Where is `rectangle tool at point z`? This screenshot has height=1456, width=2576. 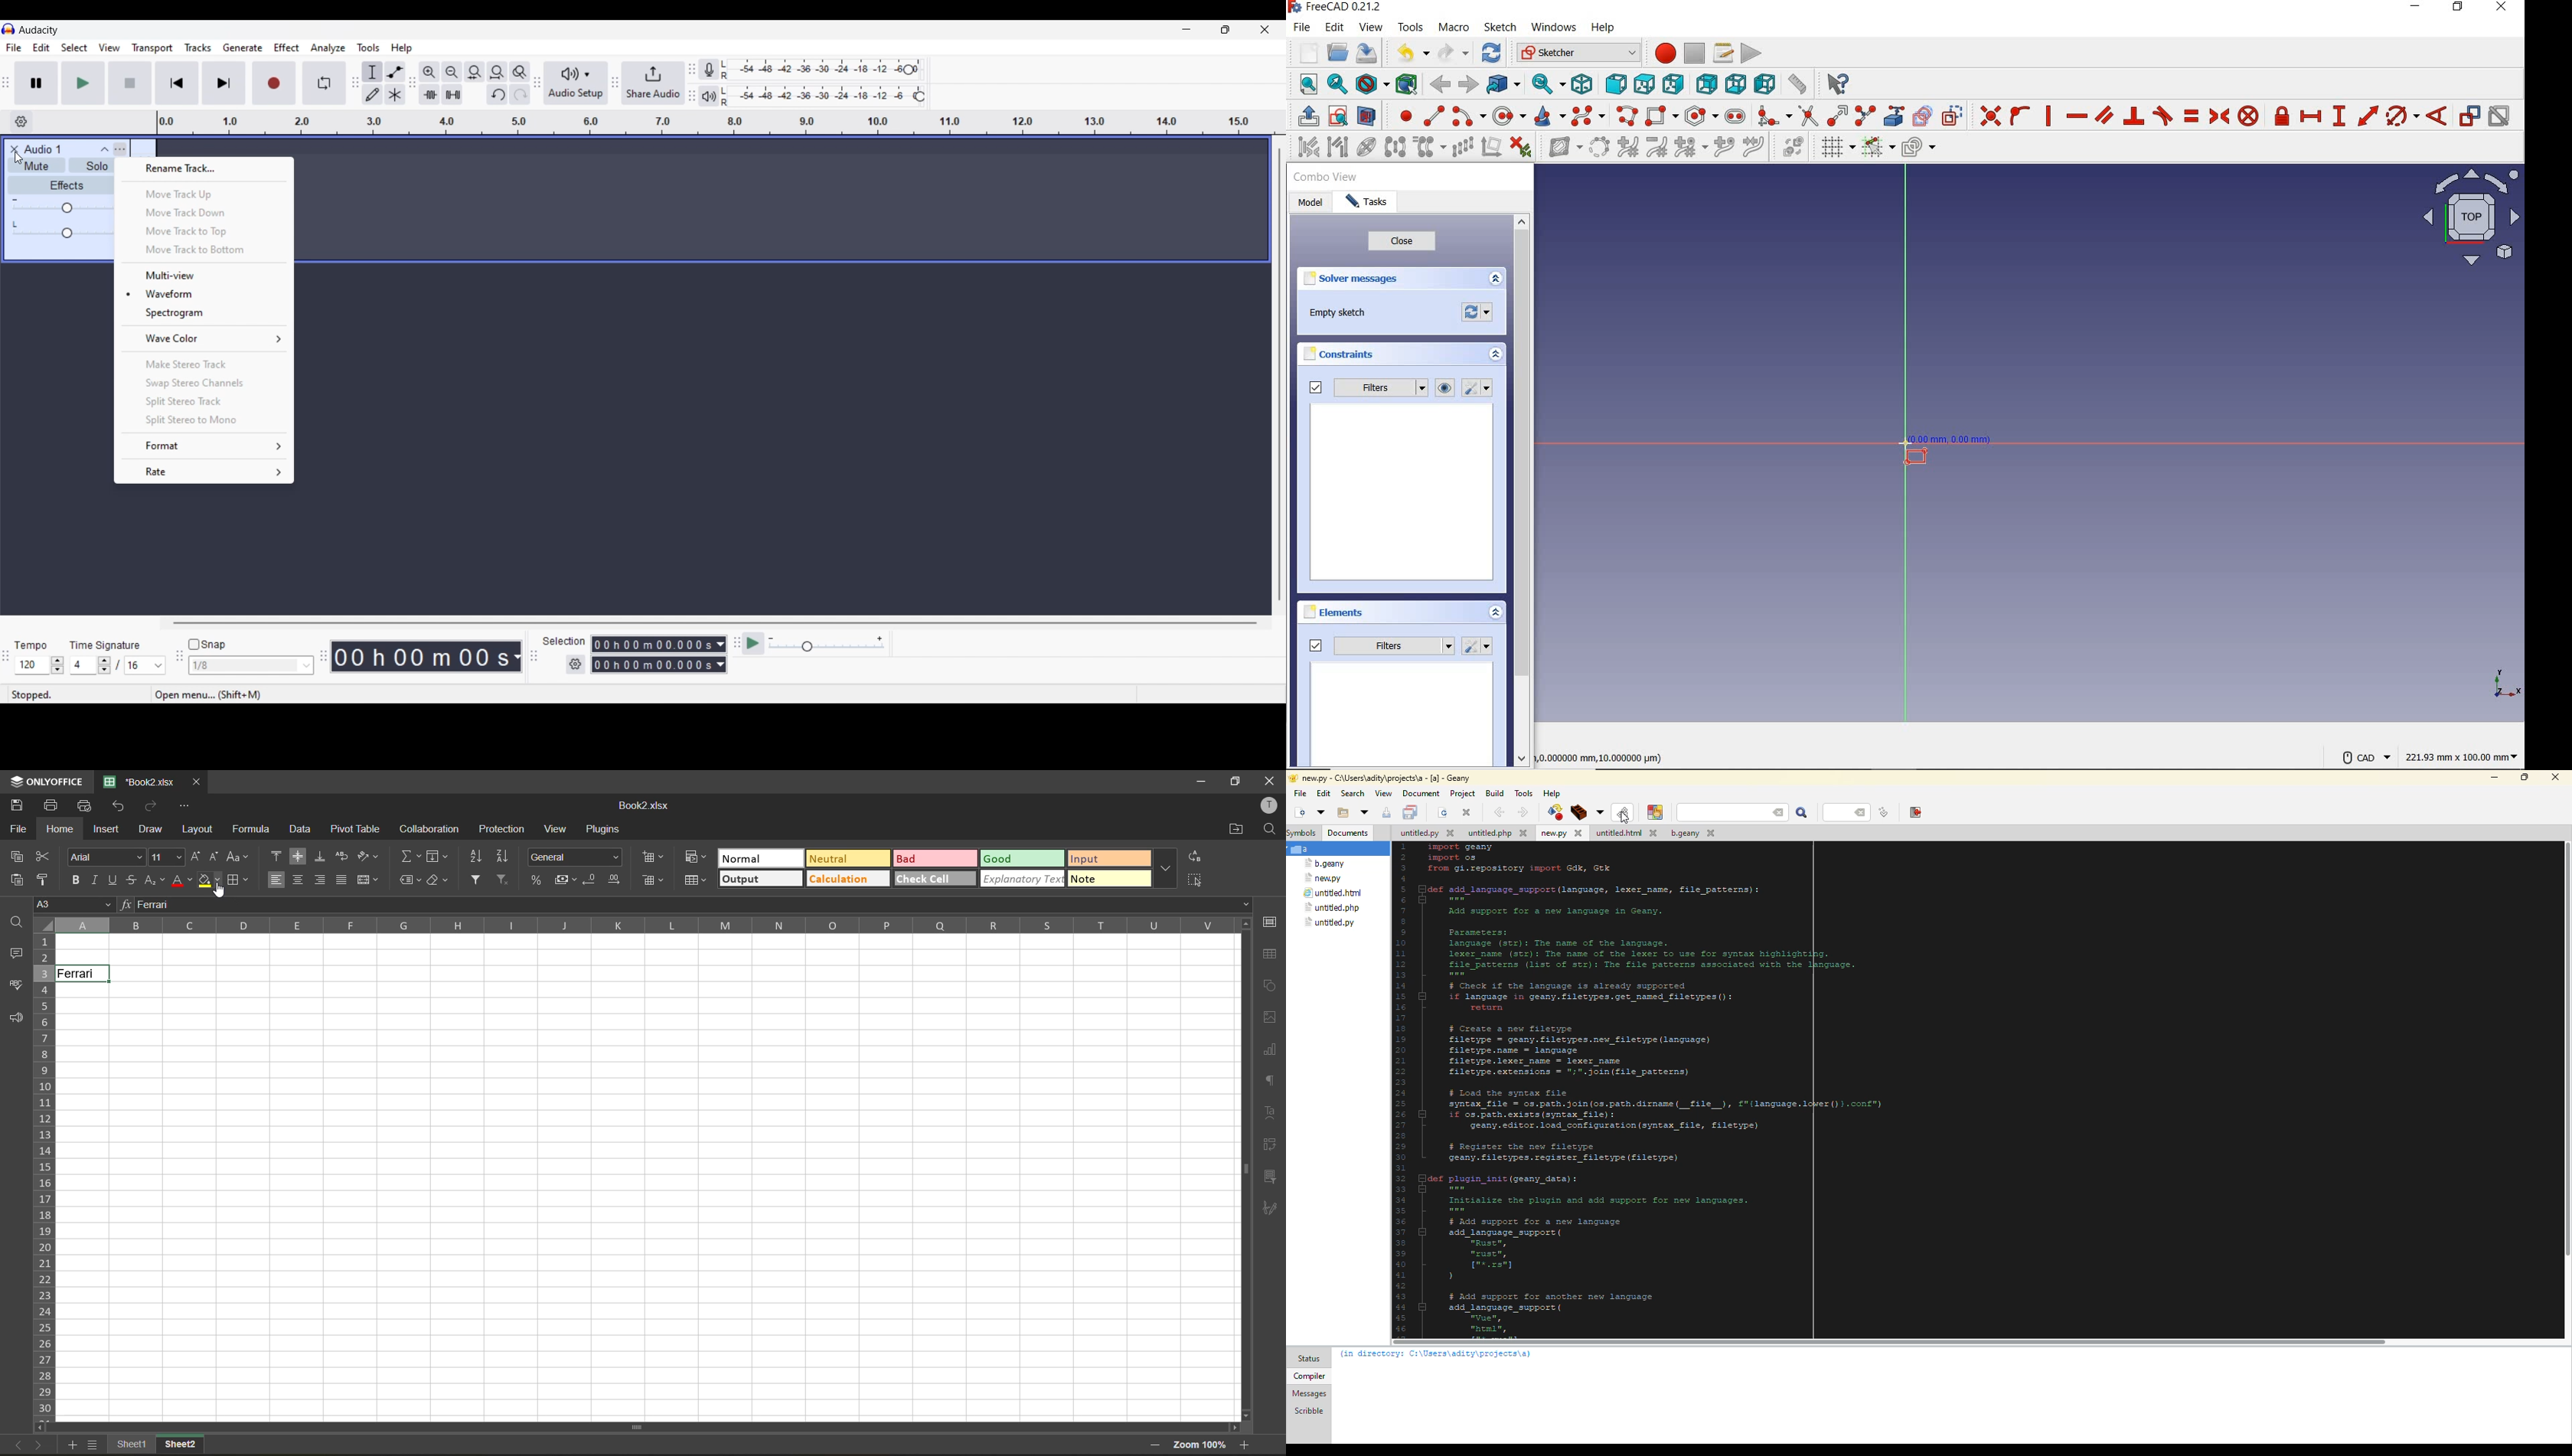
rectangle tool at point z is located at coordinates (1941, 452).